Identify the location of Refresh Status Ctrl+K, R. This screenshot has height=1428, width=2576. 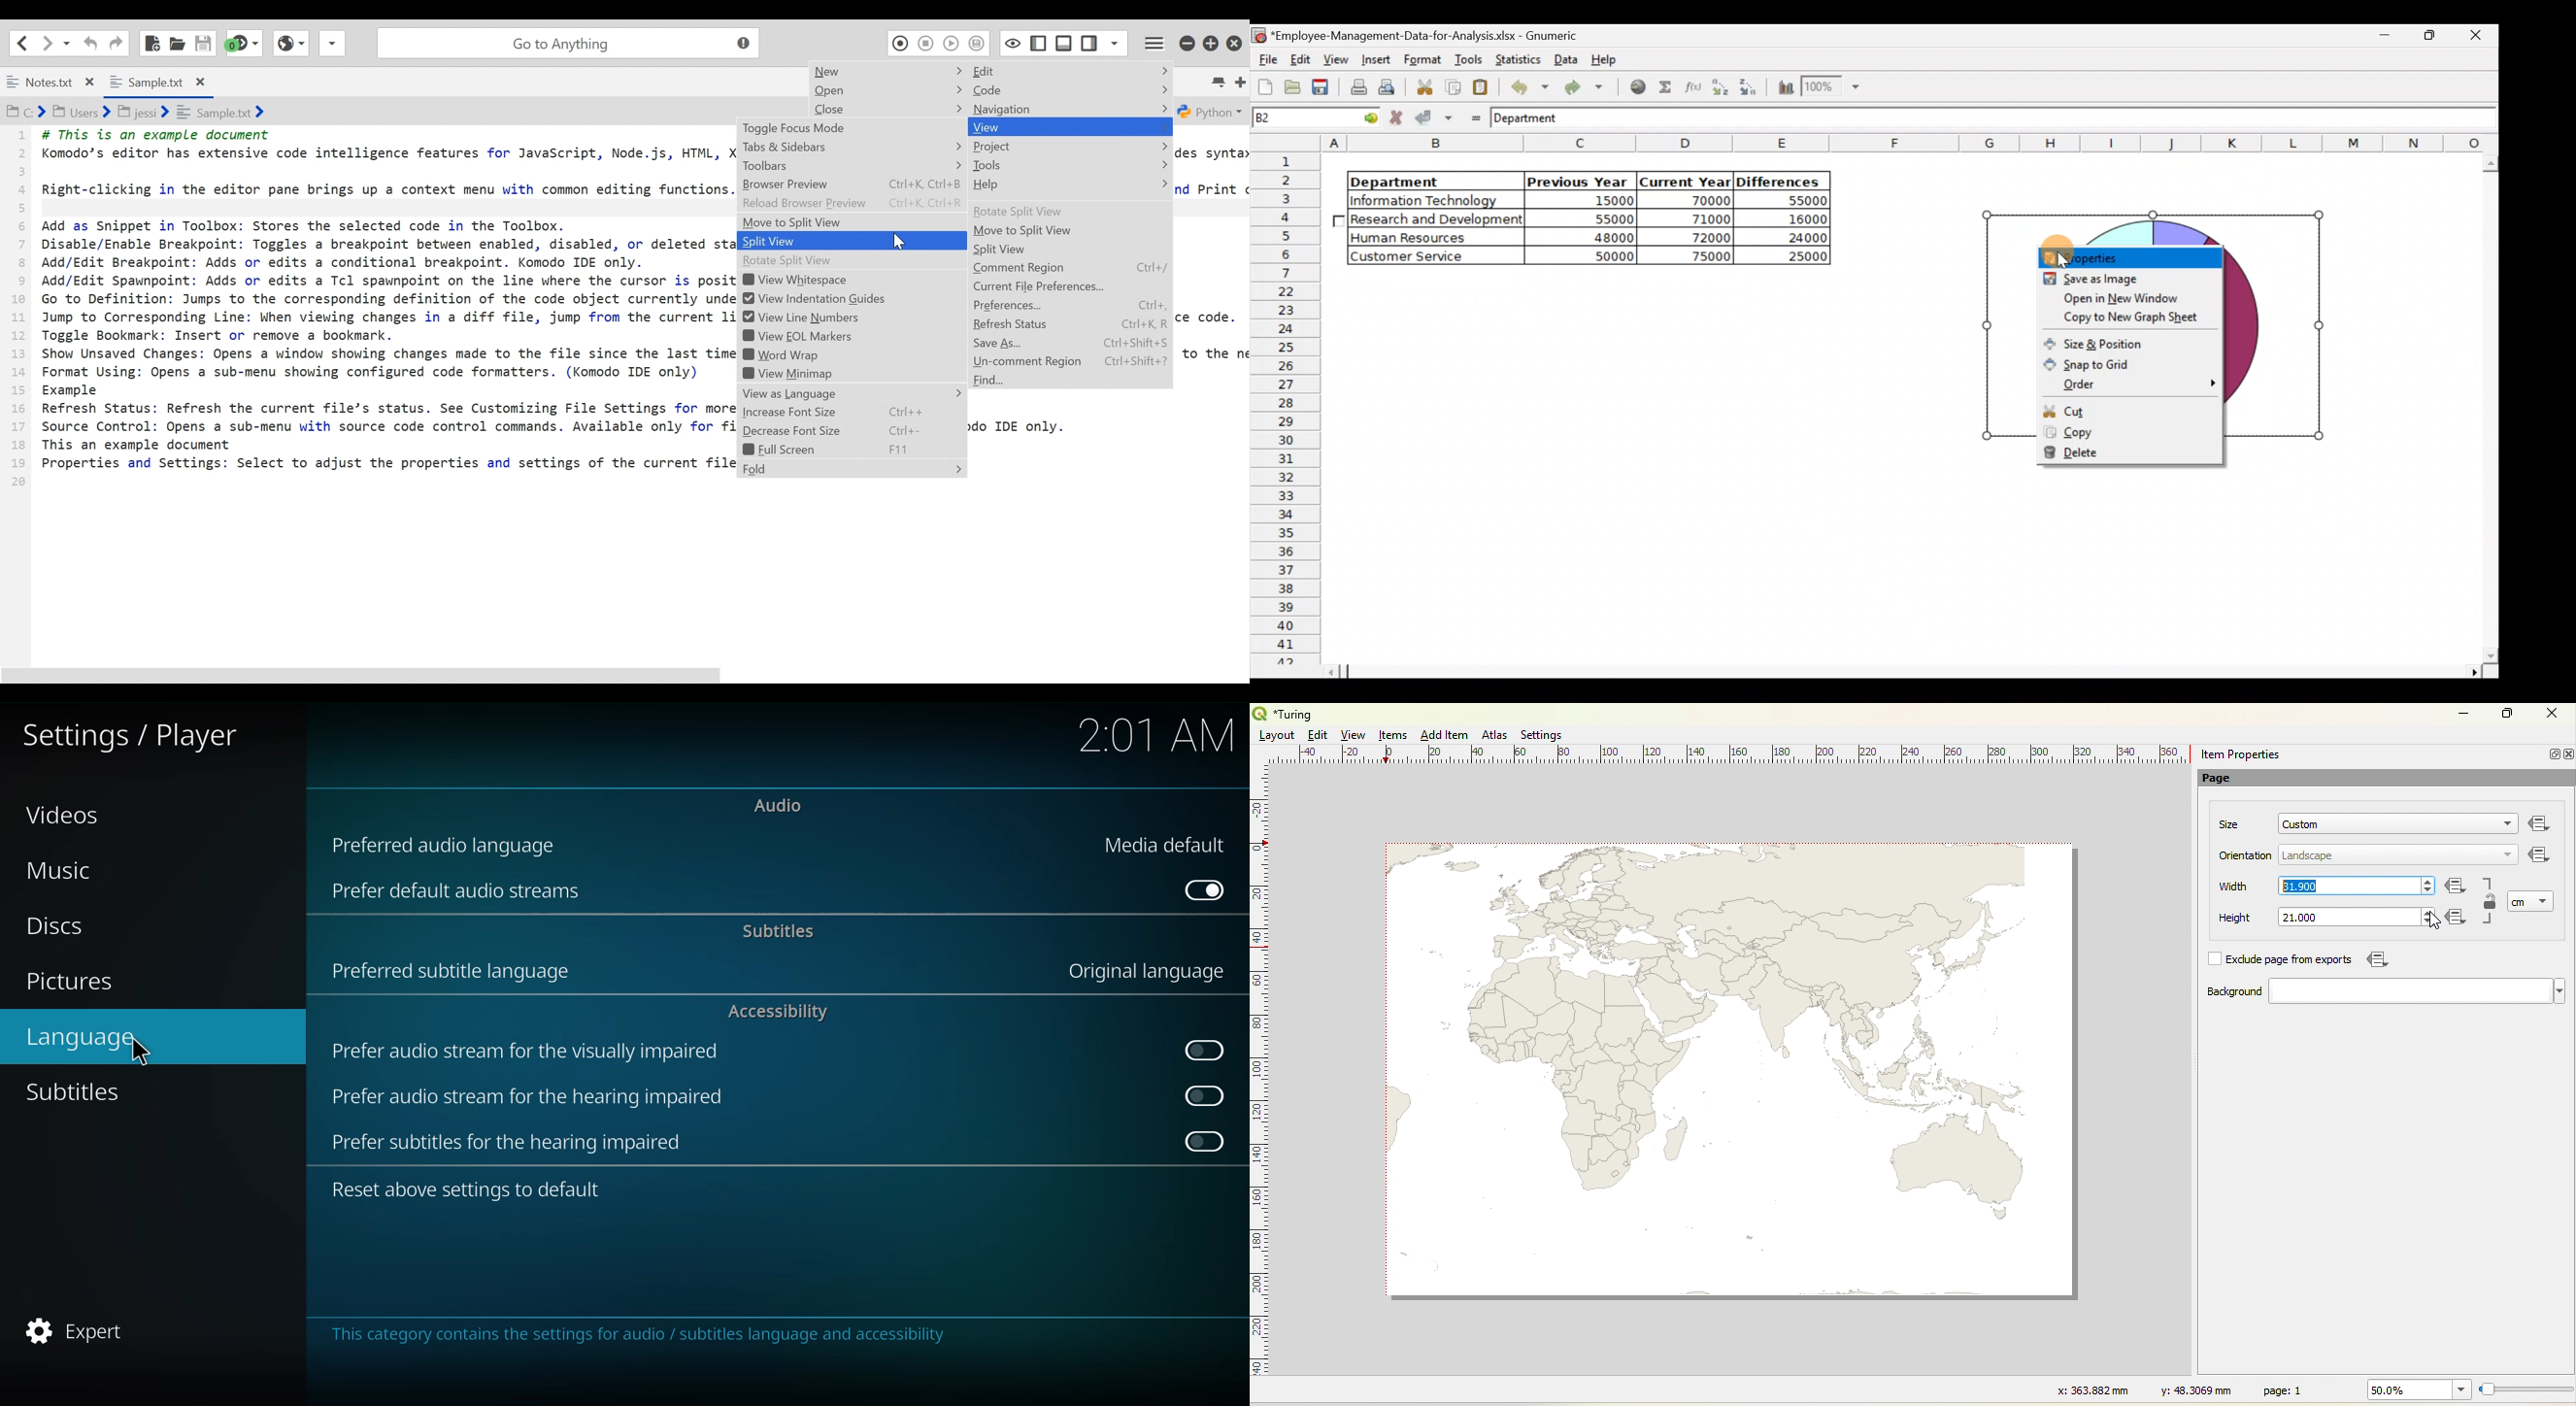
(1069, 324).